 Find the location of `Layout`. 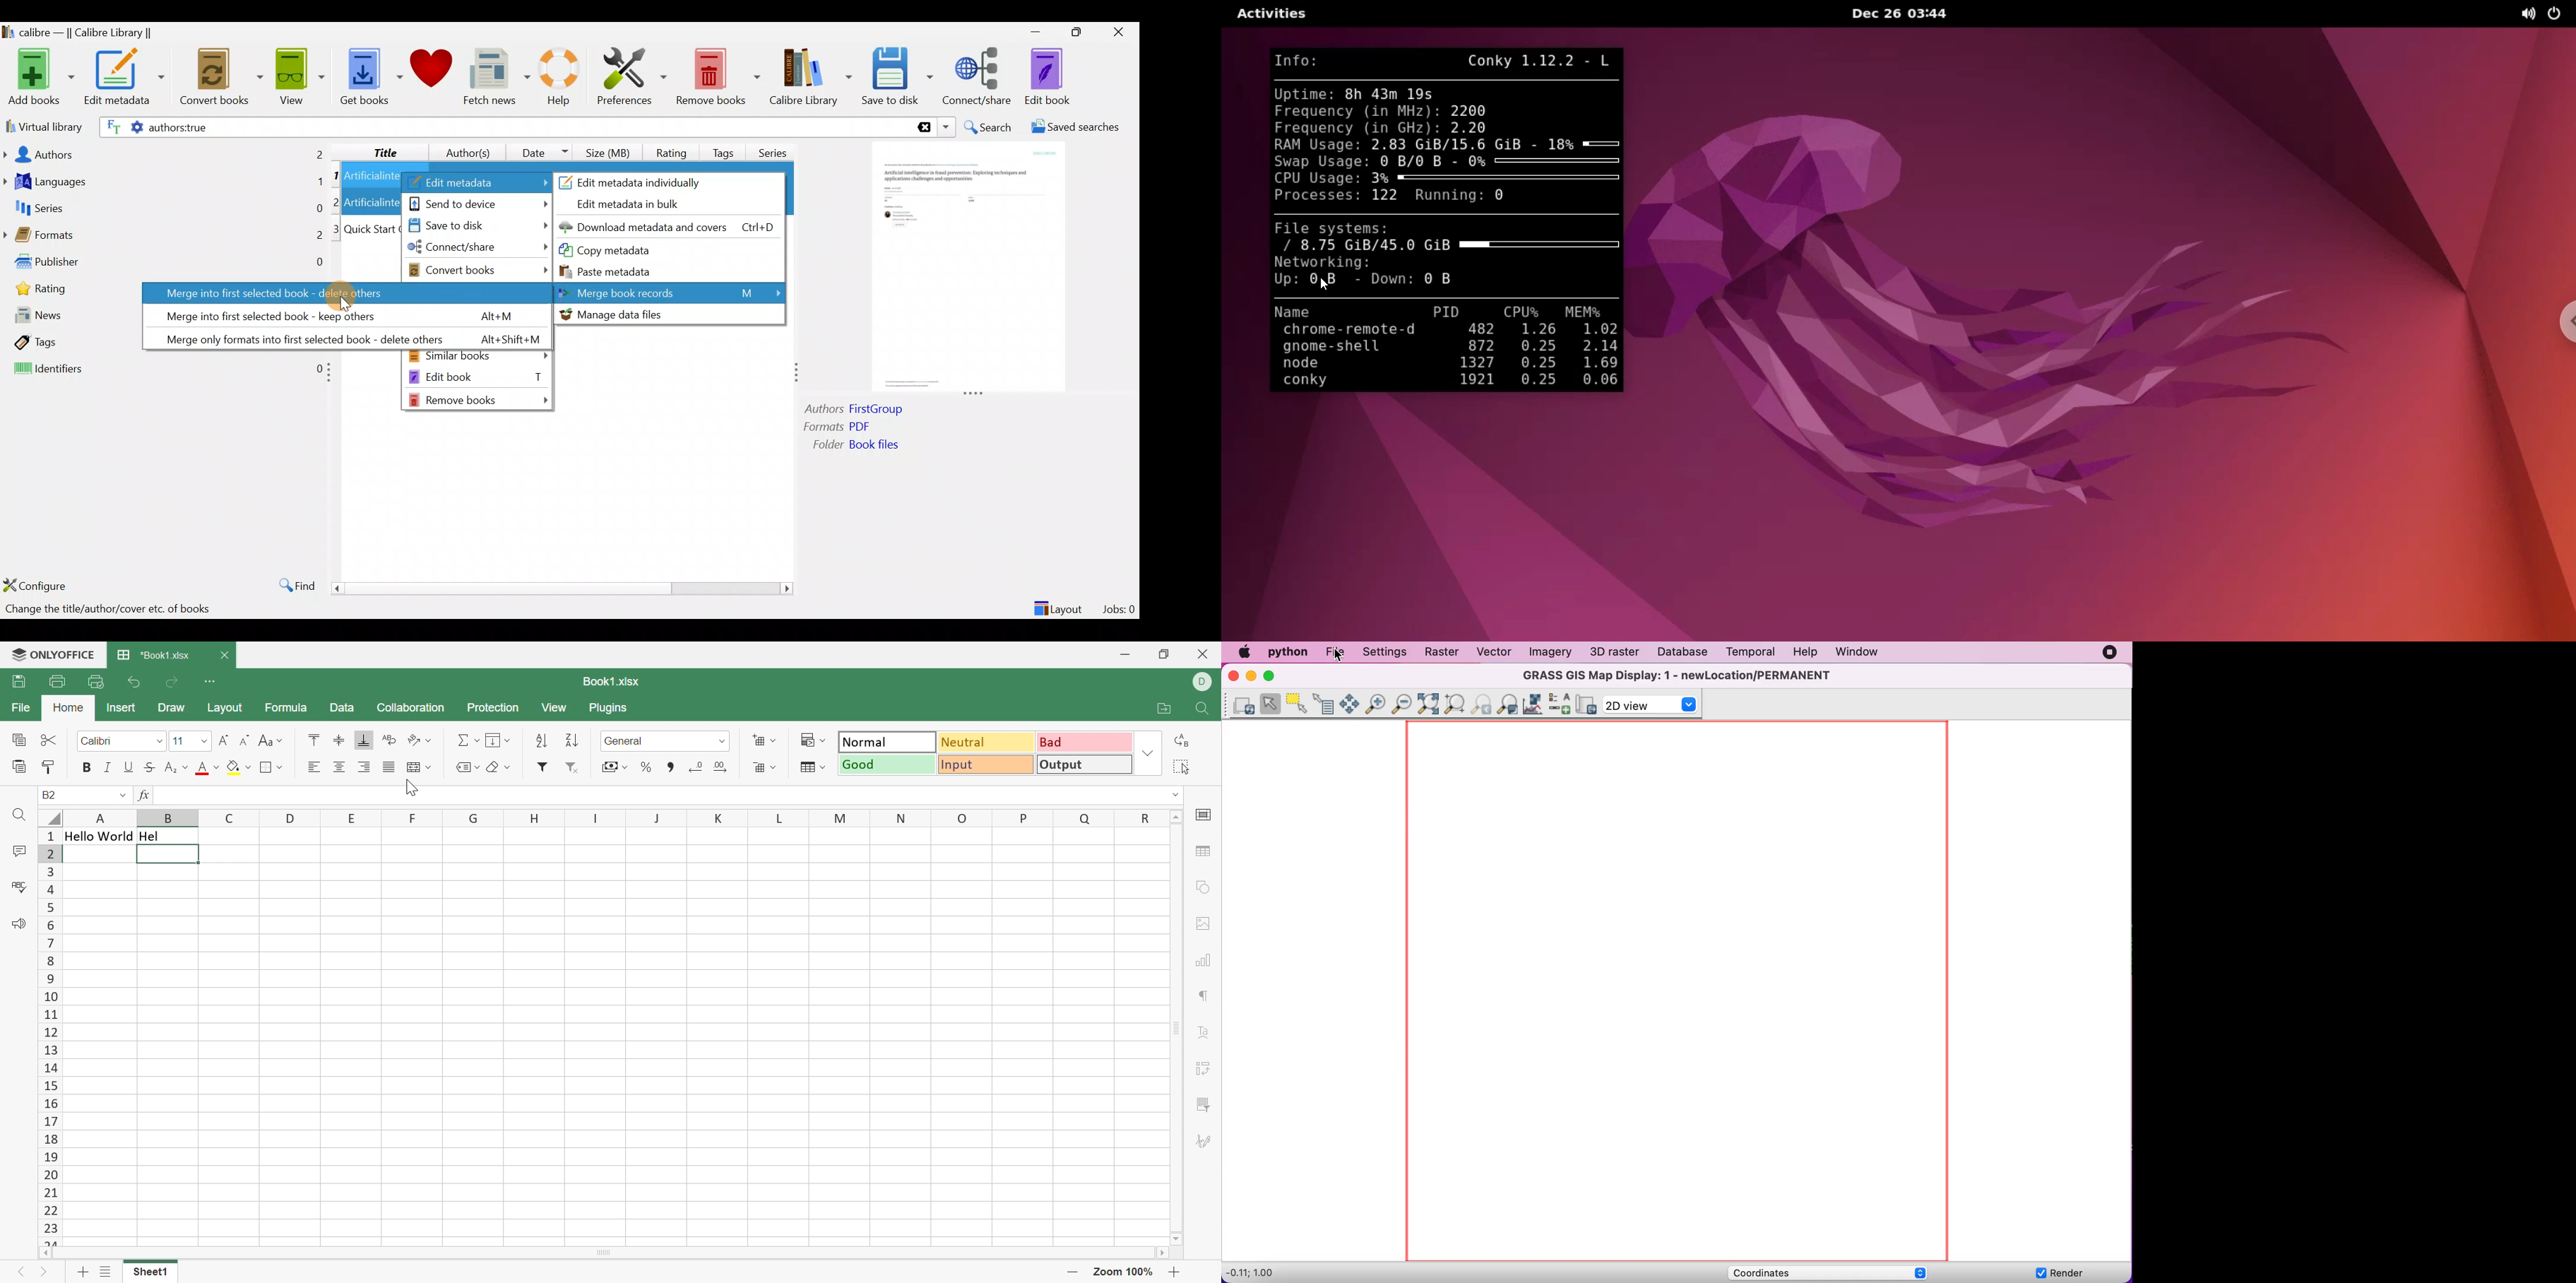

Layout is located at coordinates (1060, 603).